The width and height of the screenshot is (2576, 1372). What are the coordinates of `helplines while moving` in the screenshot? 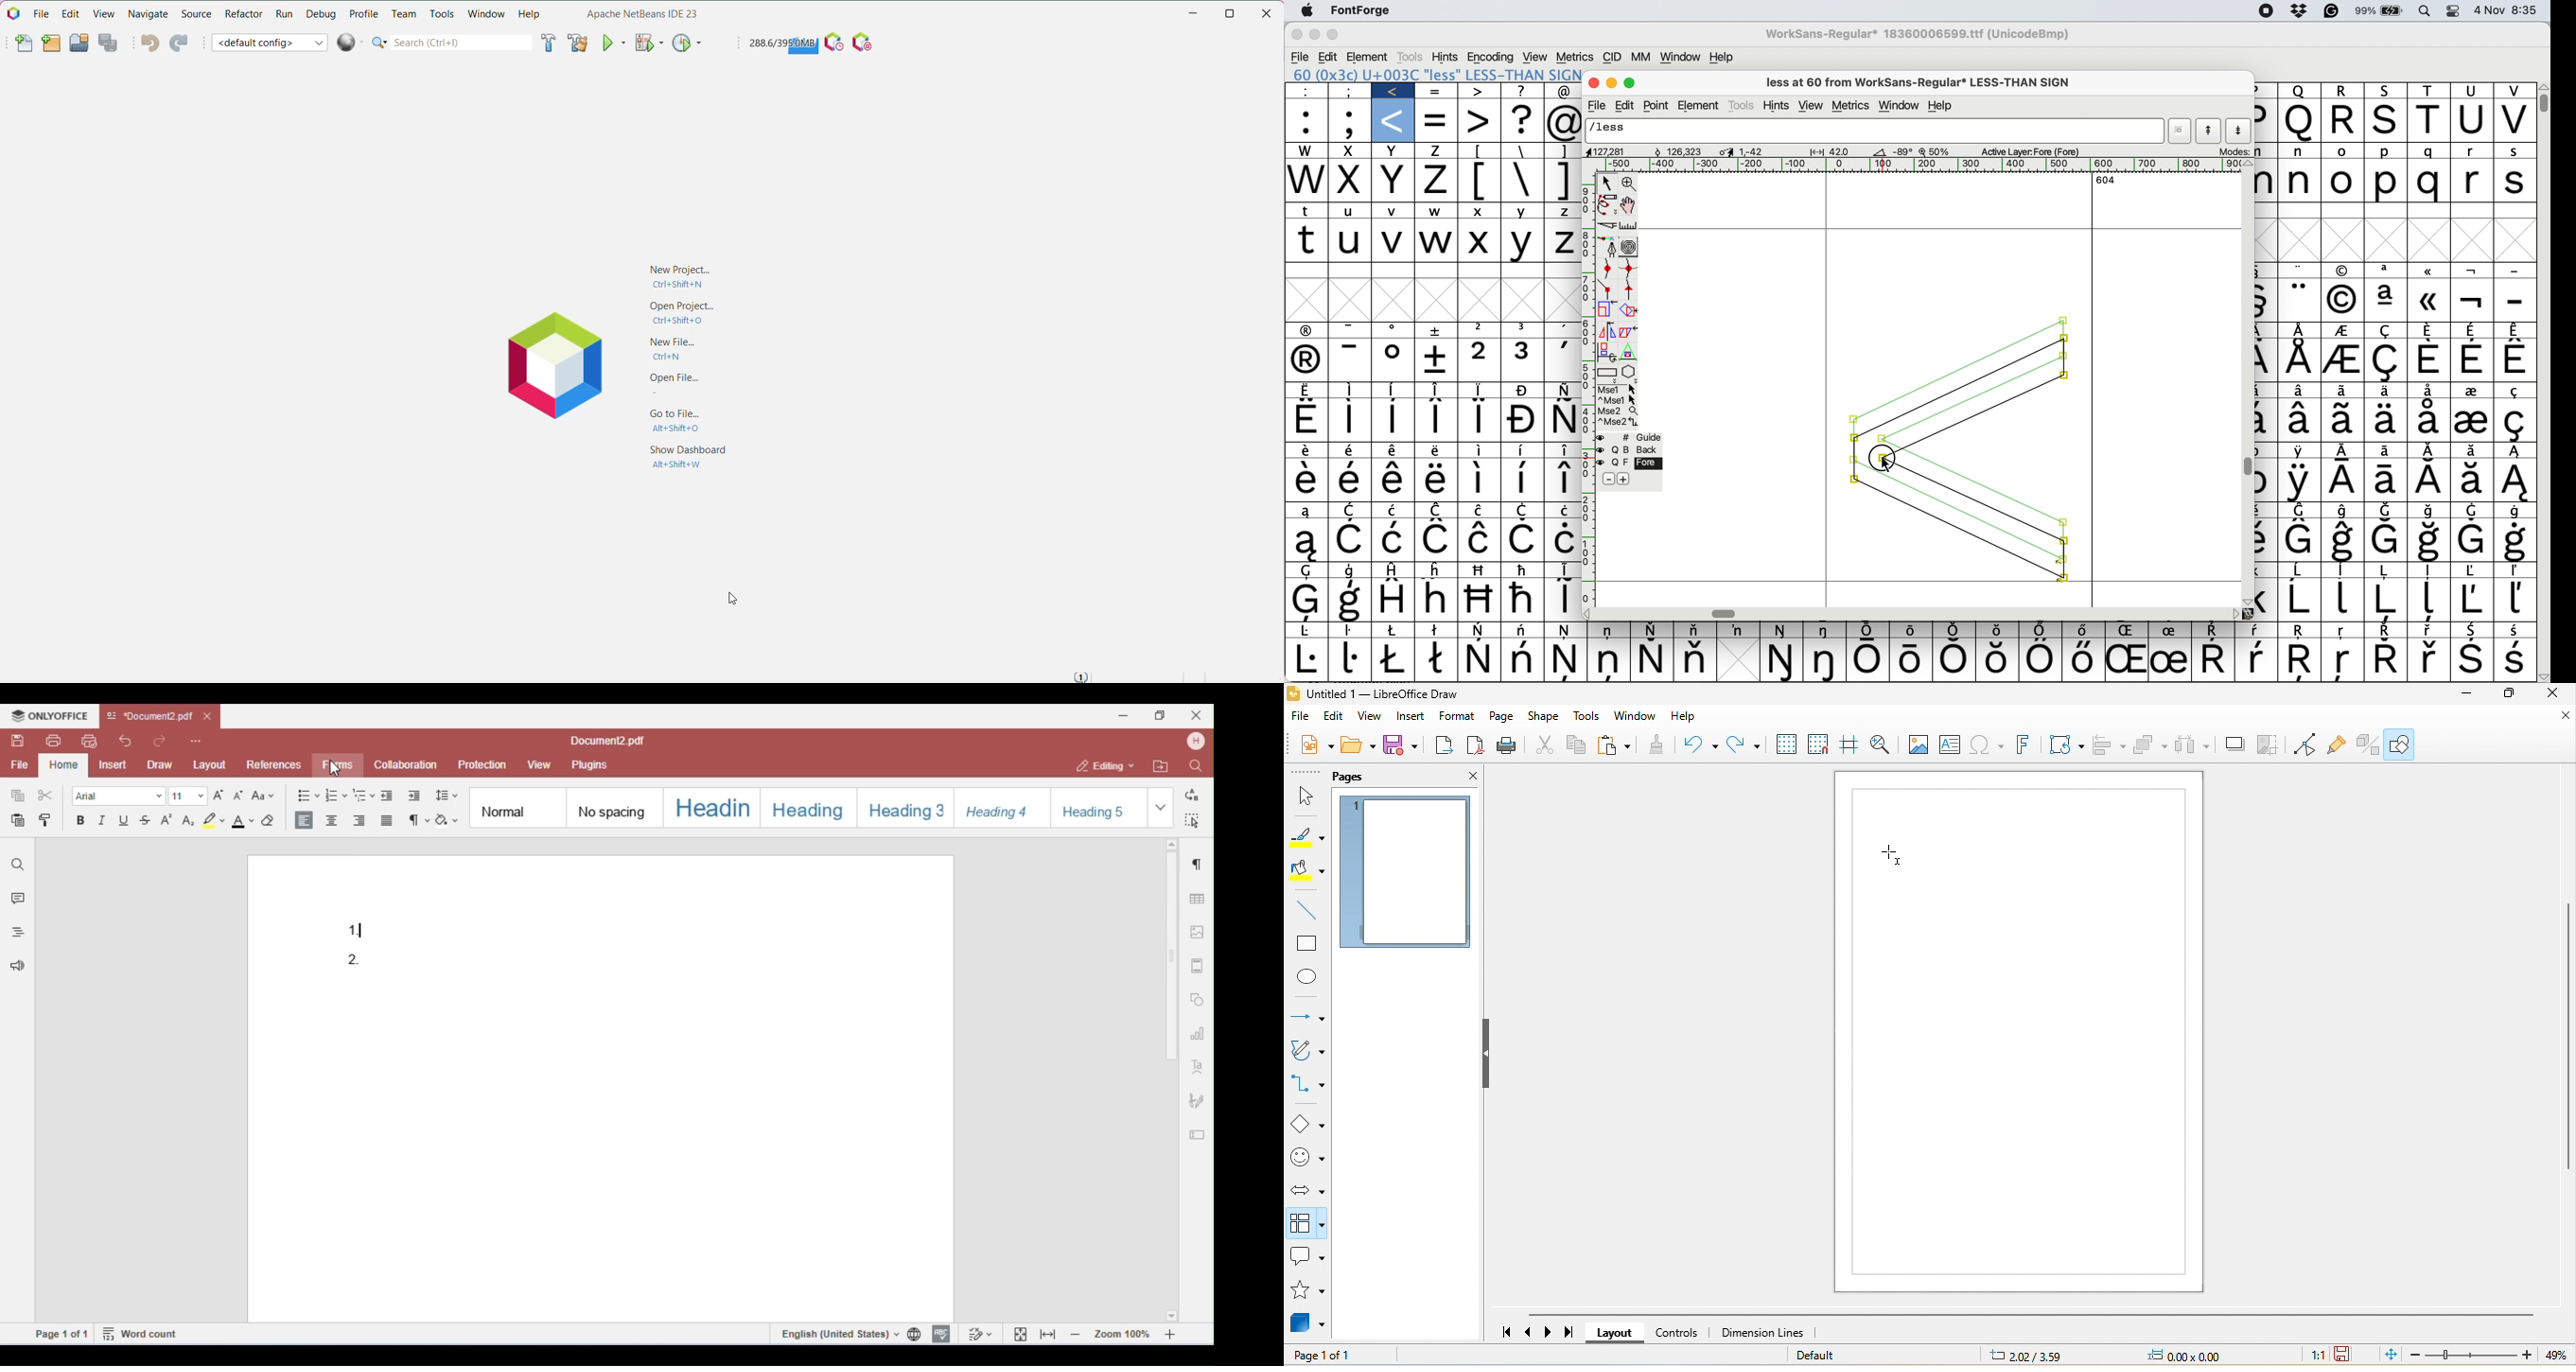 It's located at (1852, 745).